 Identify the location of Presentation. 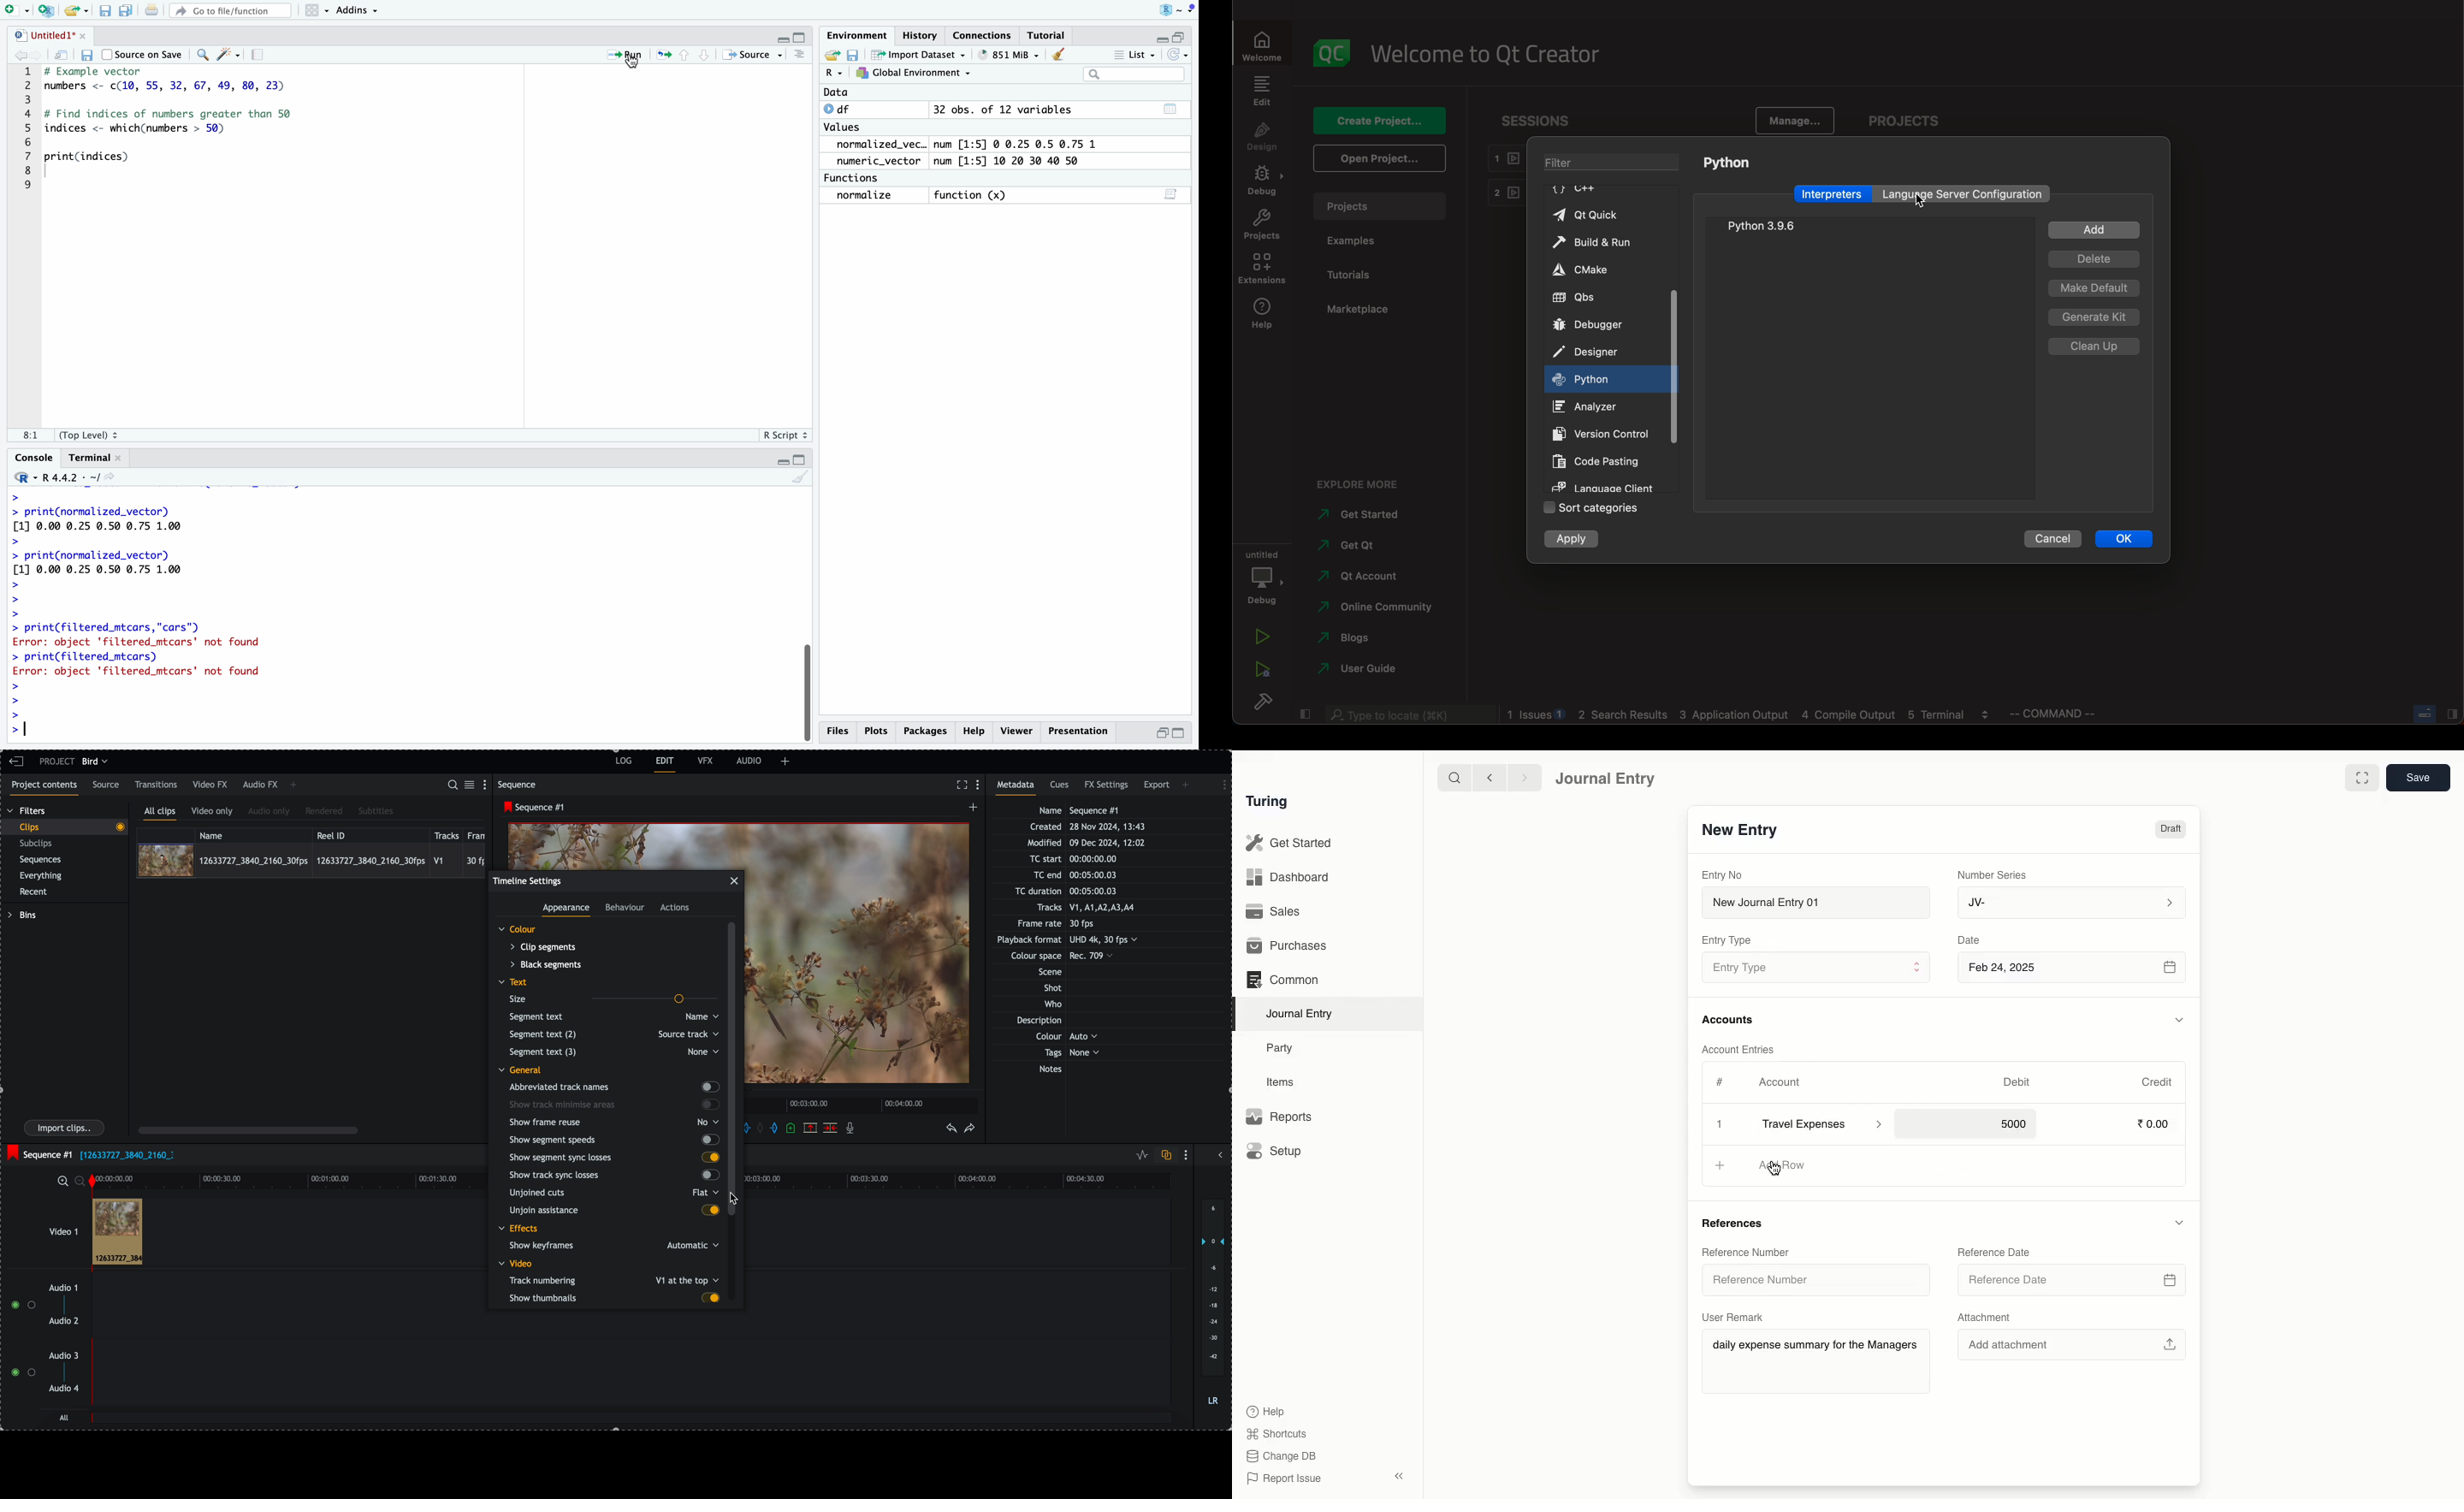
(1077, 728).